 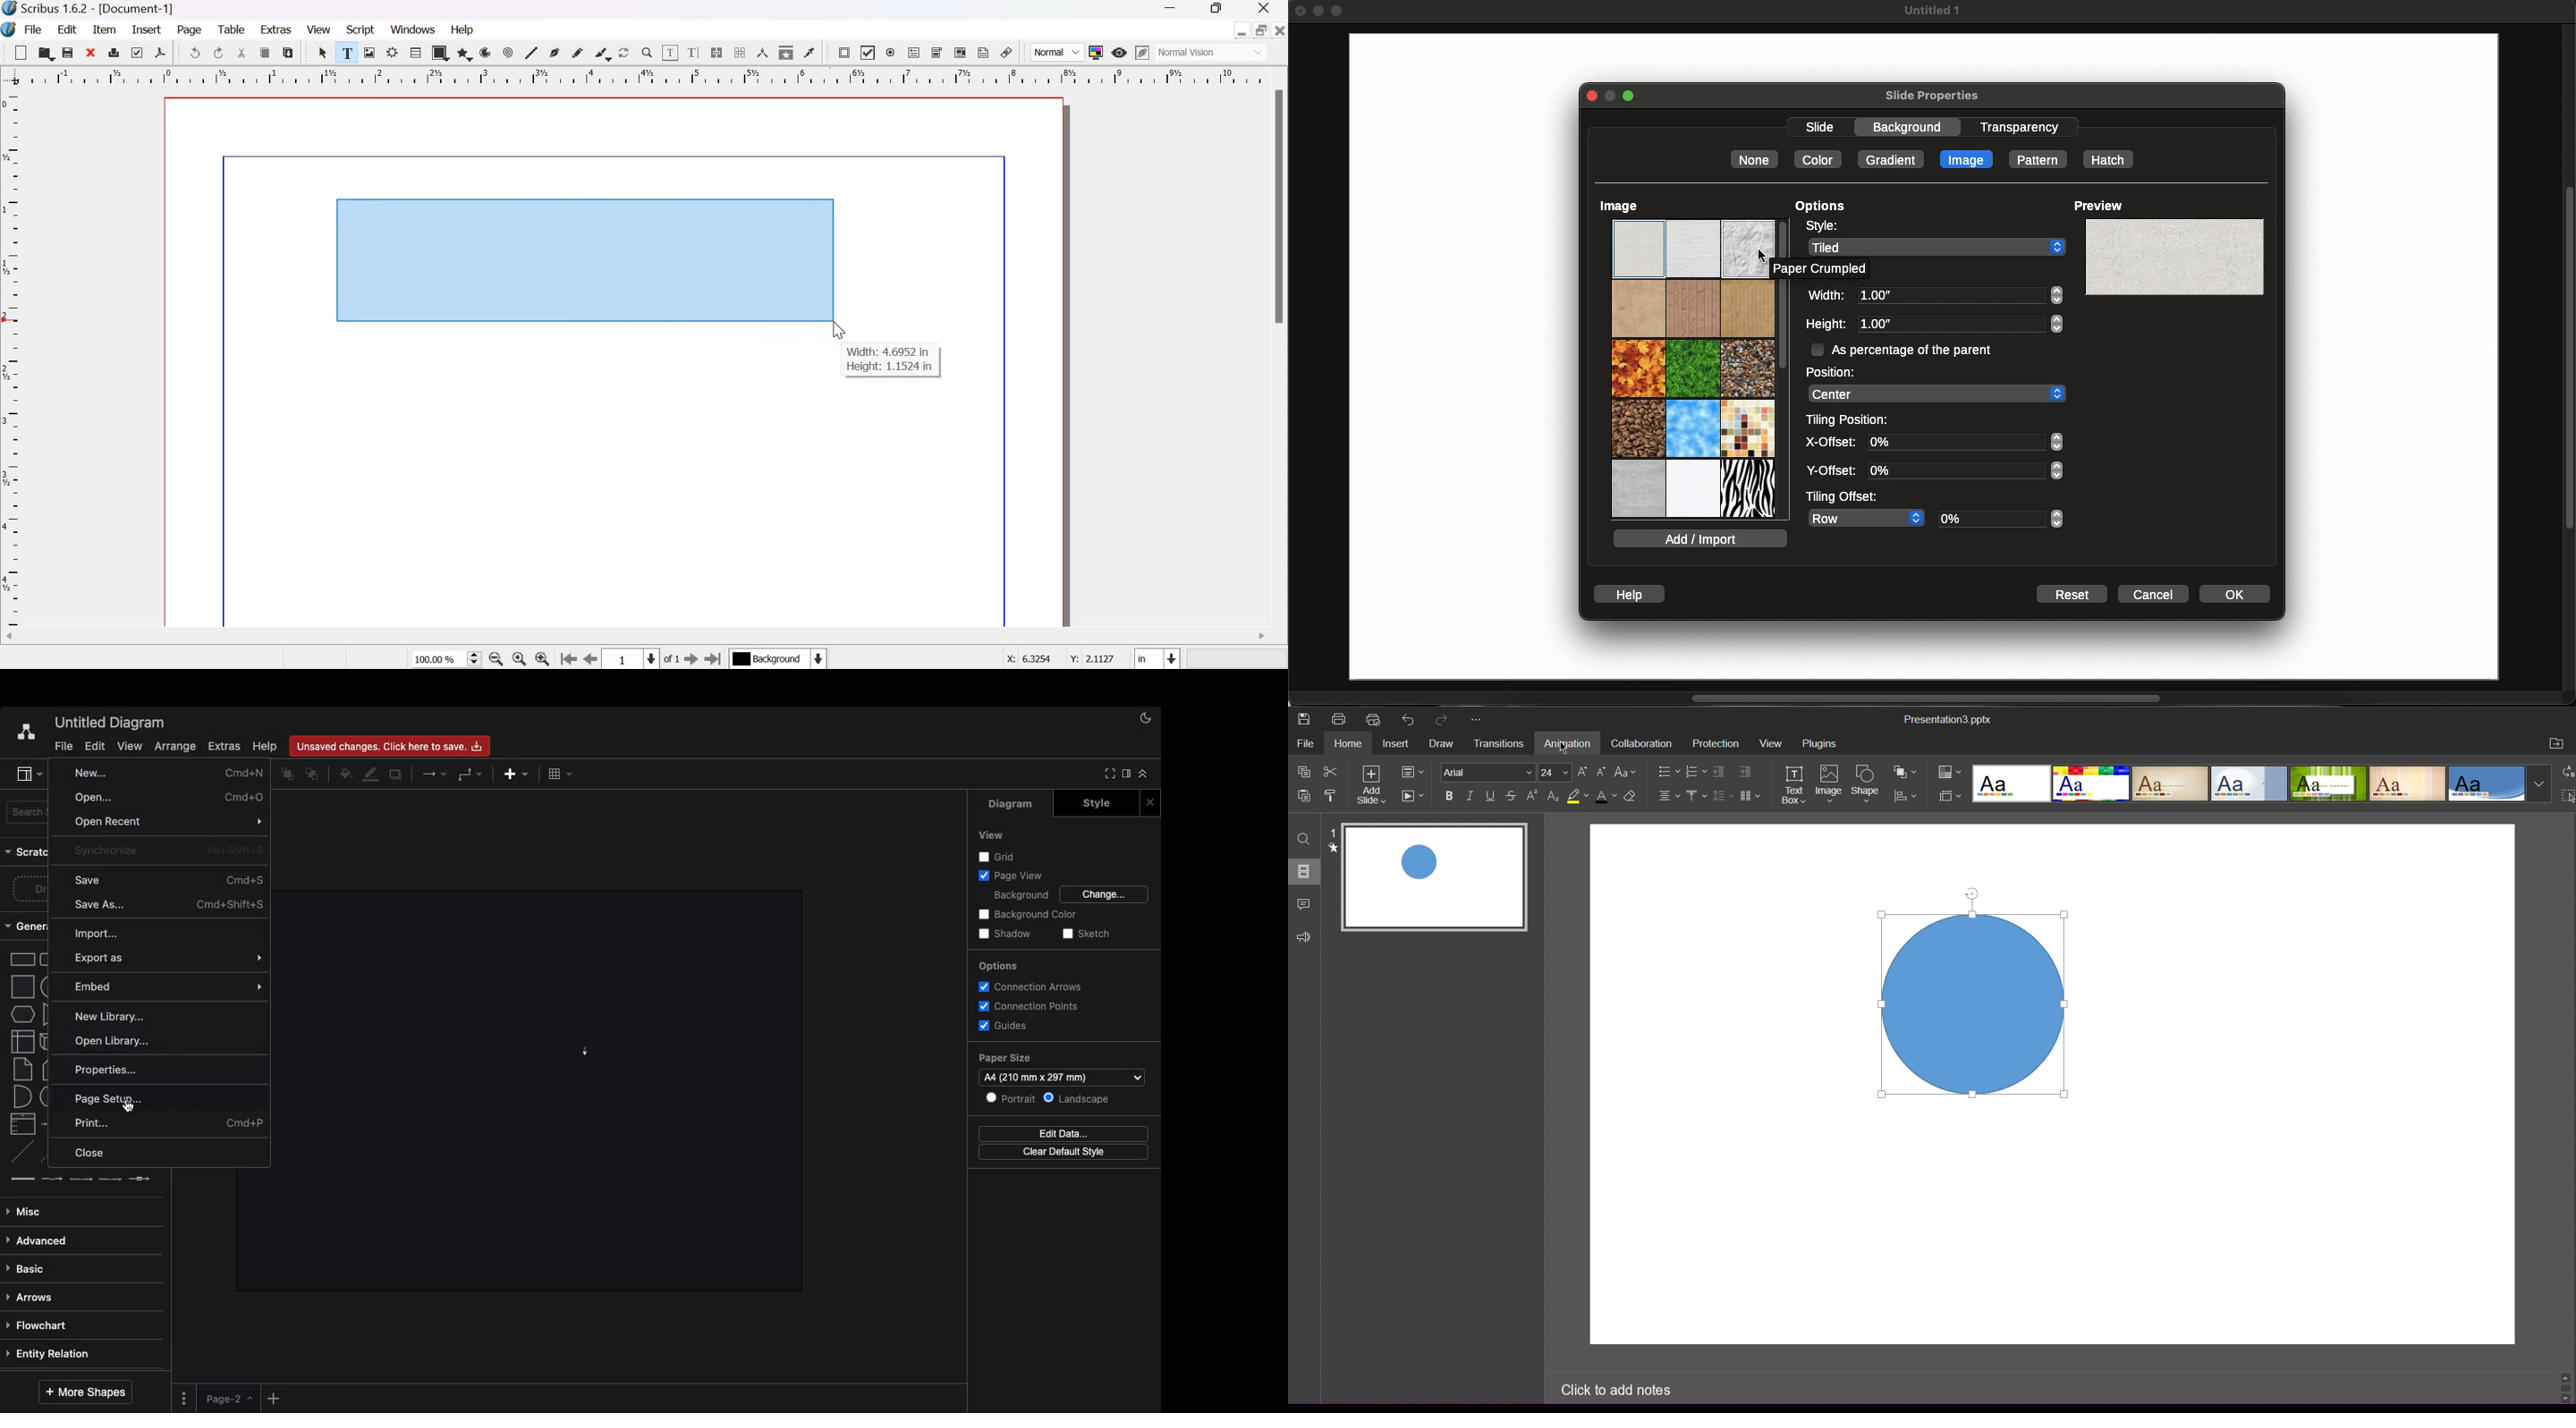 I want to click on Flowchart, so click(x=38, y=1325).